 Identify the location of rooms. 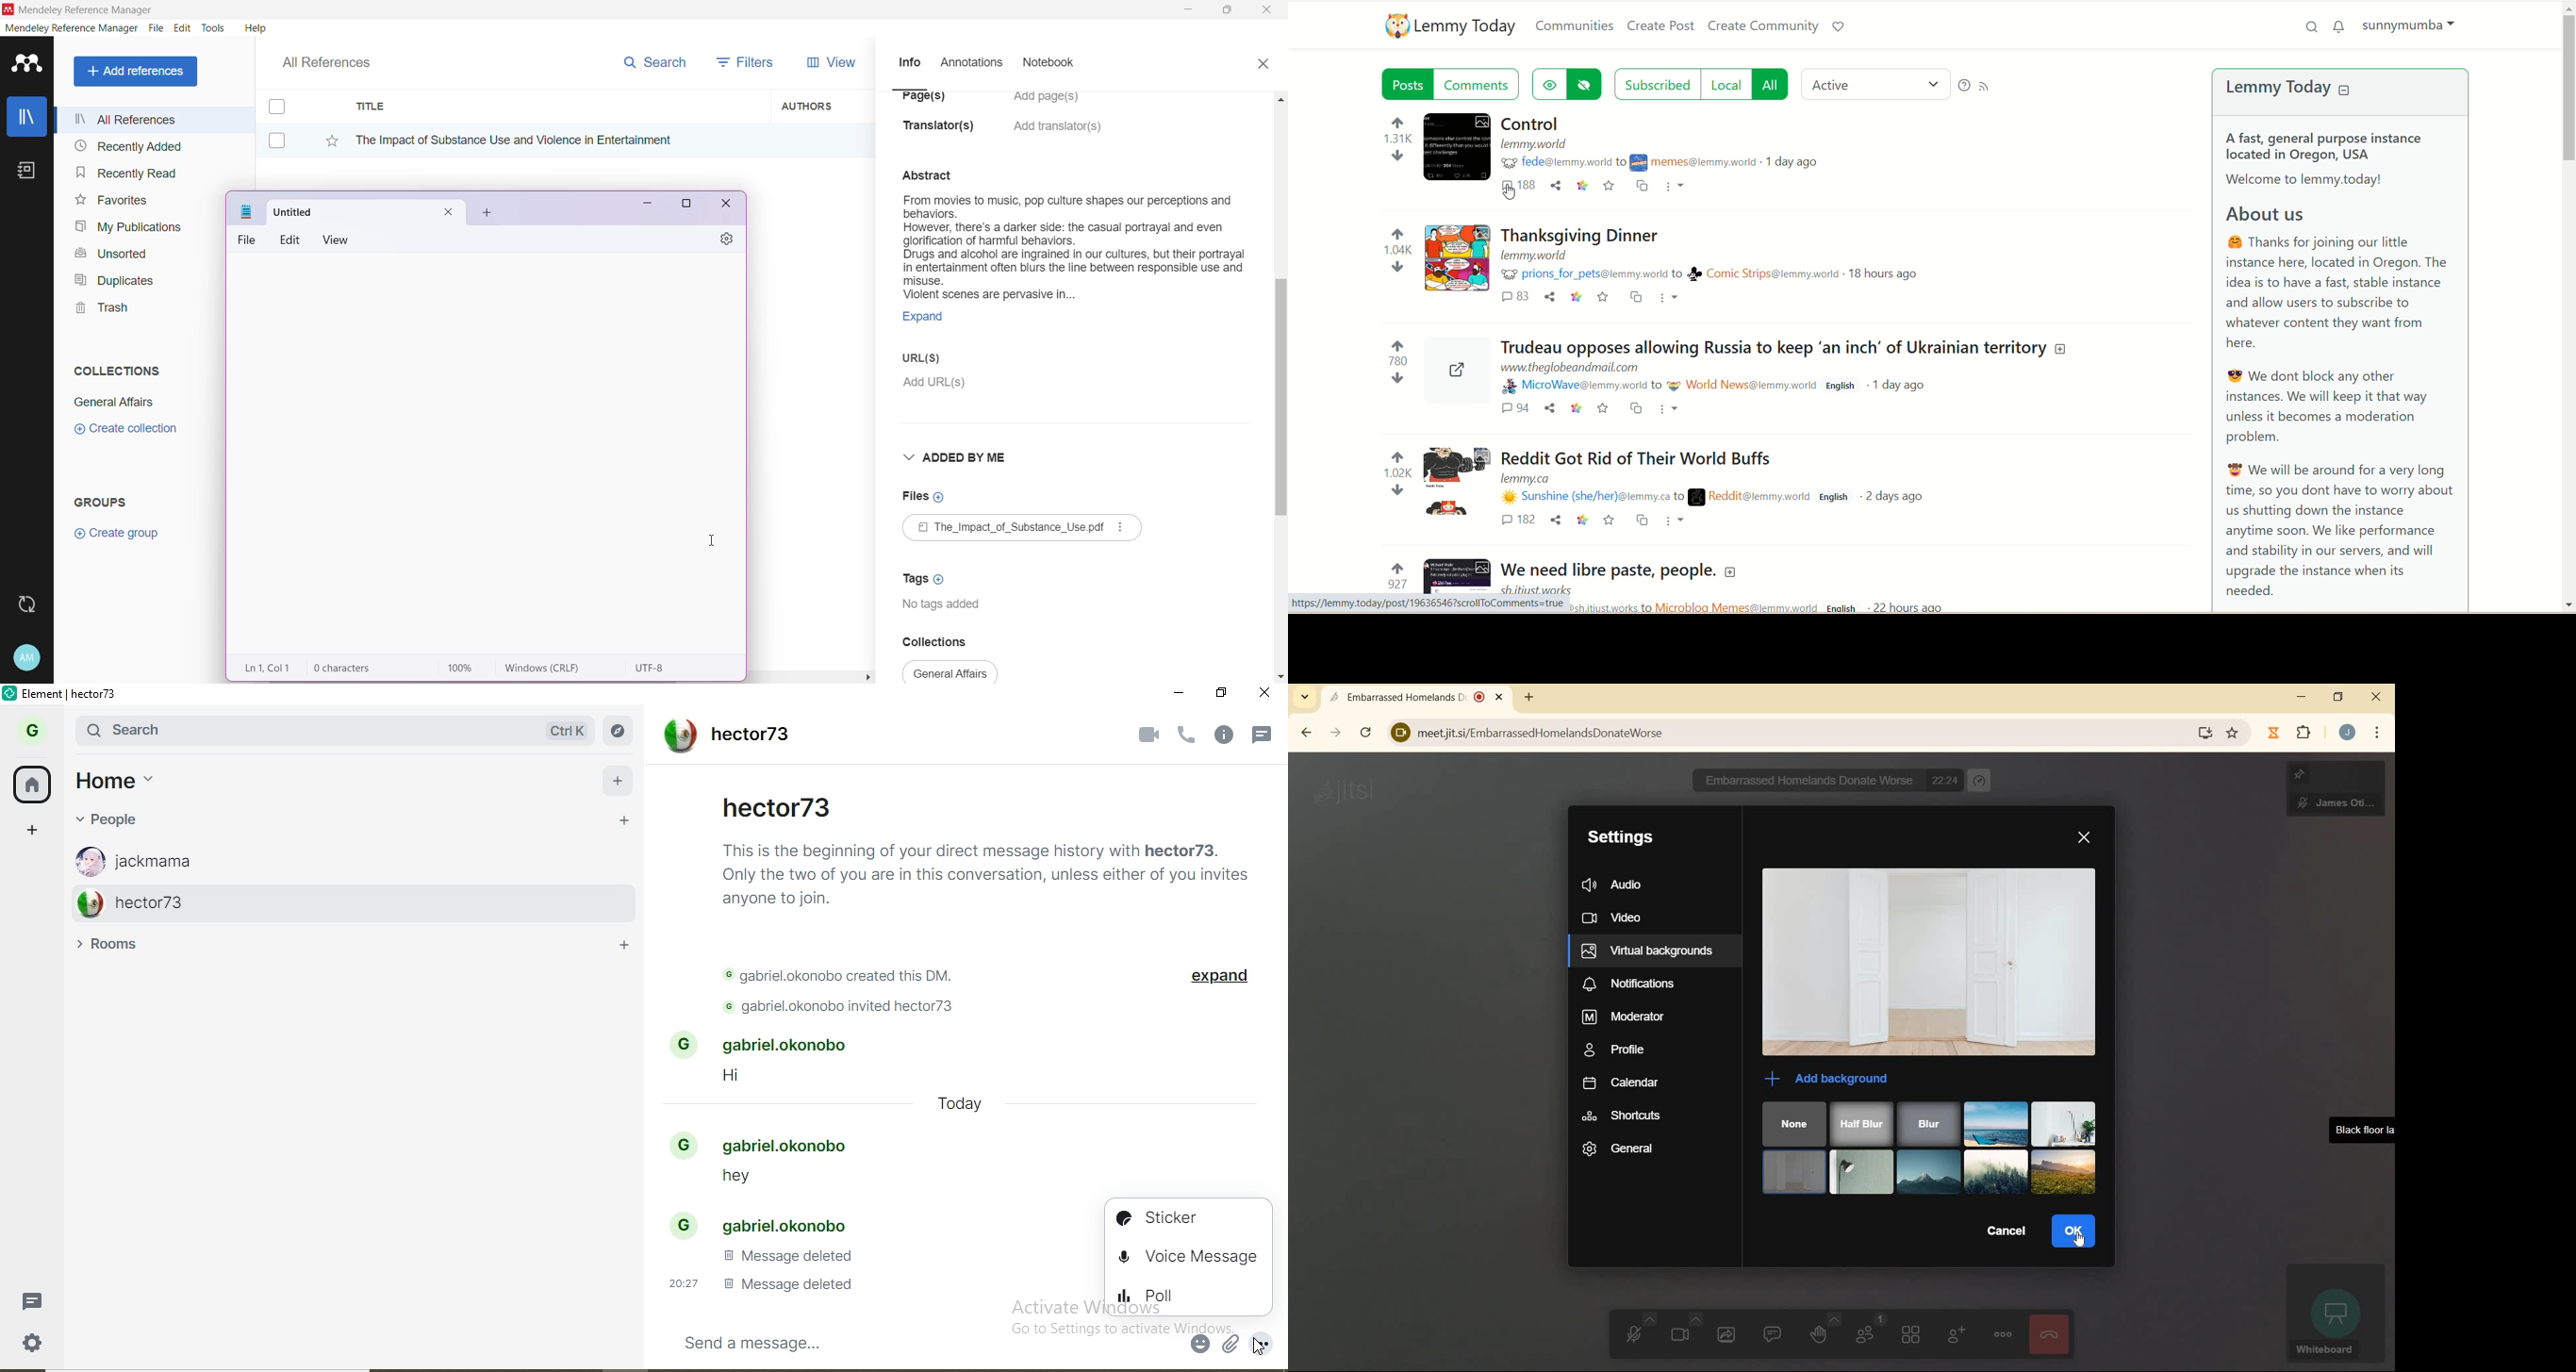
(117, 945).